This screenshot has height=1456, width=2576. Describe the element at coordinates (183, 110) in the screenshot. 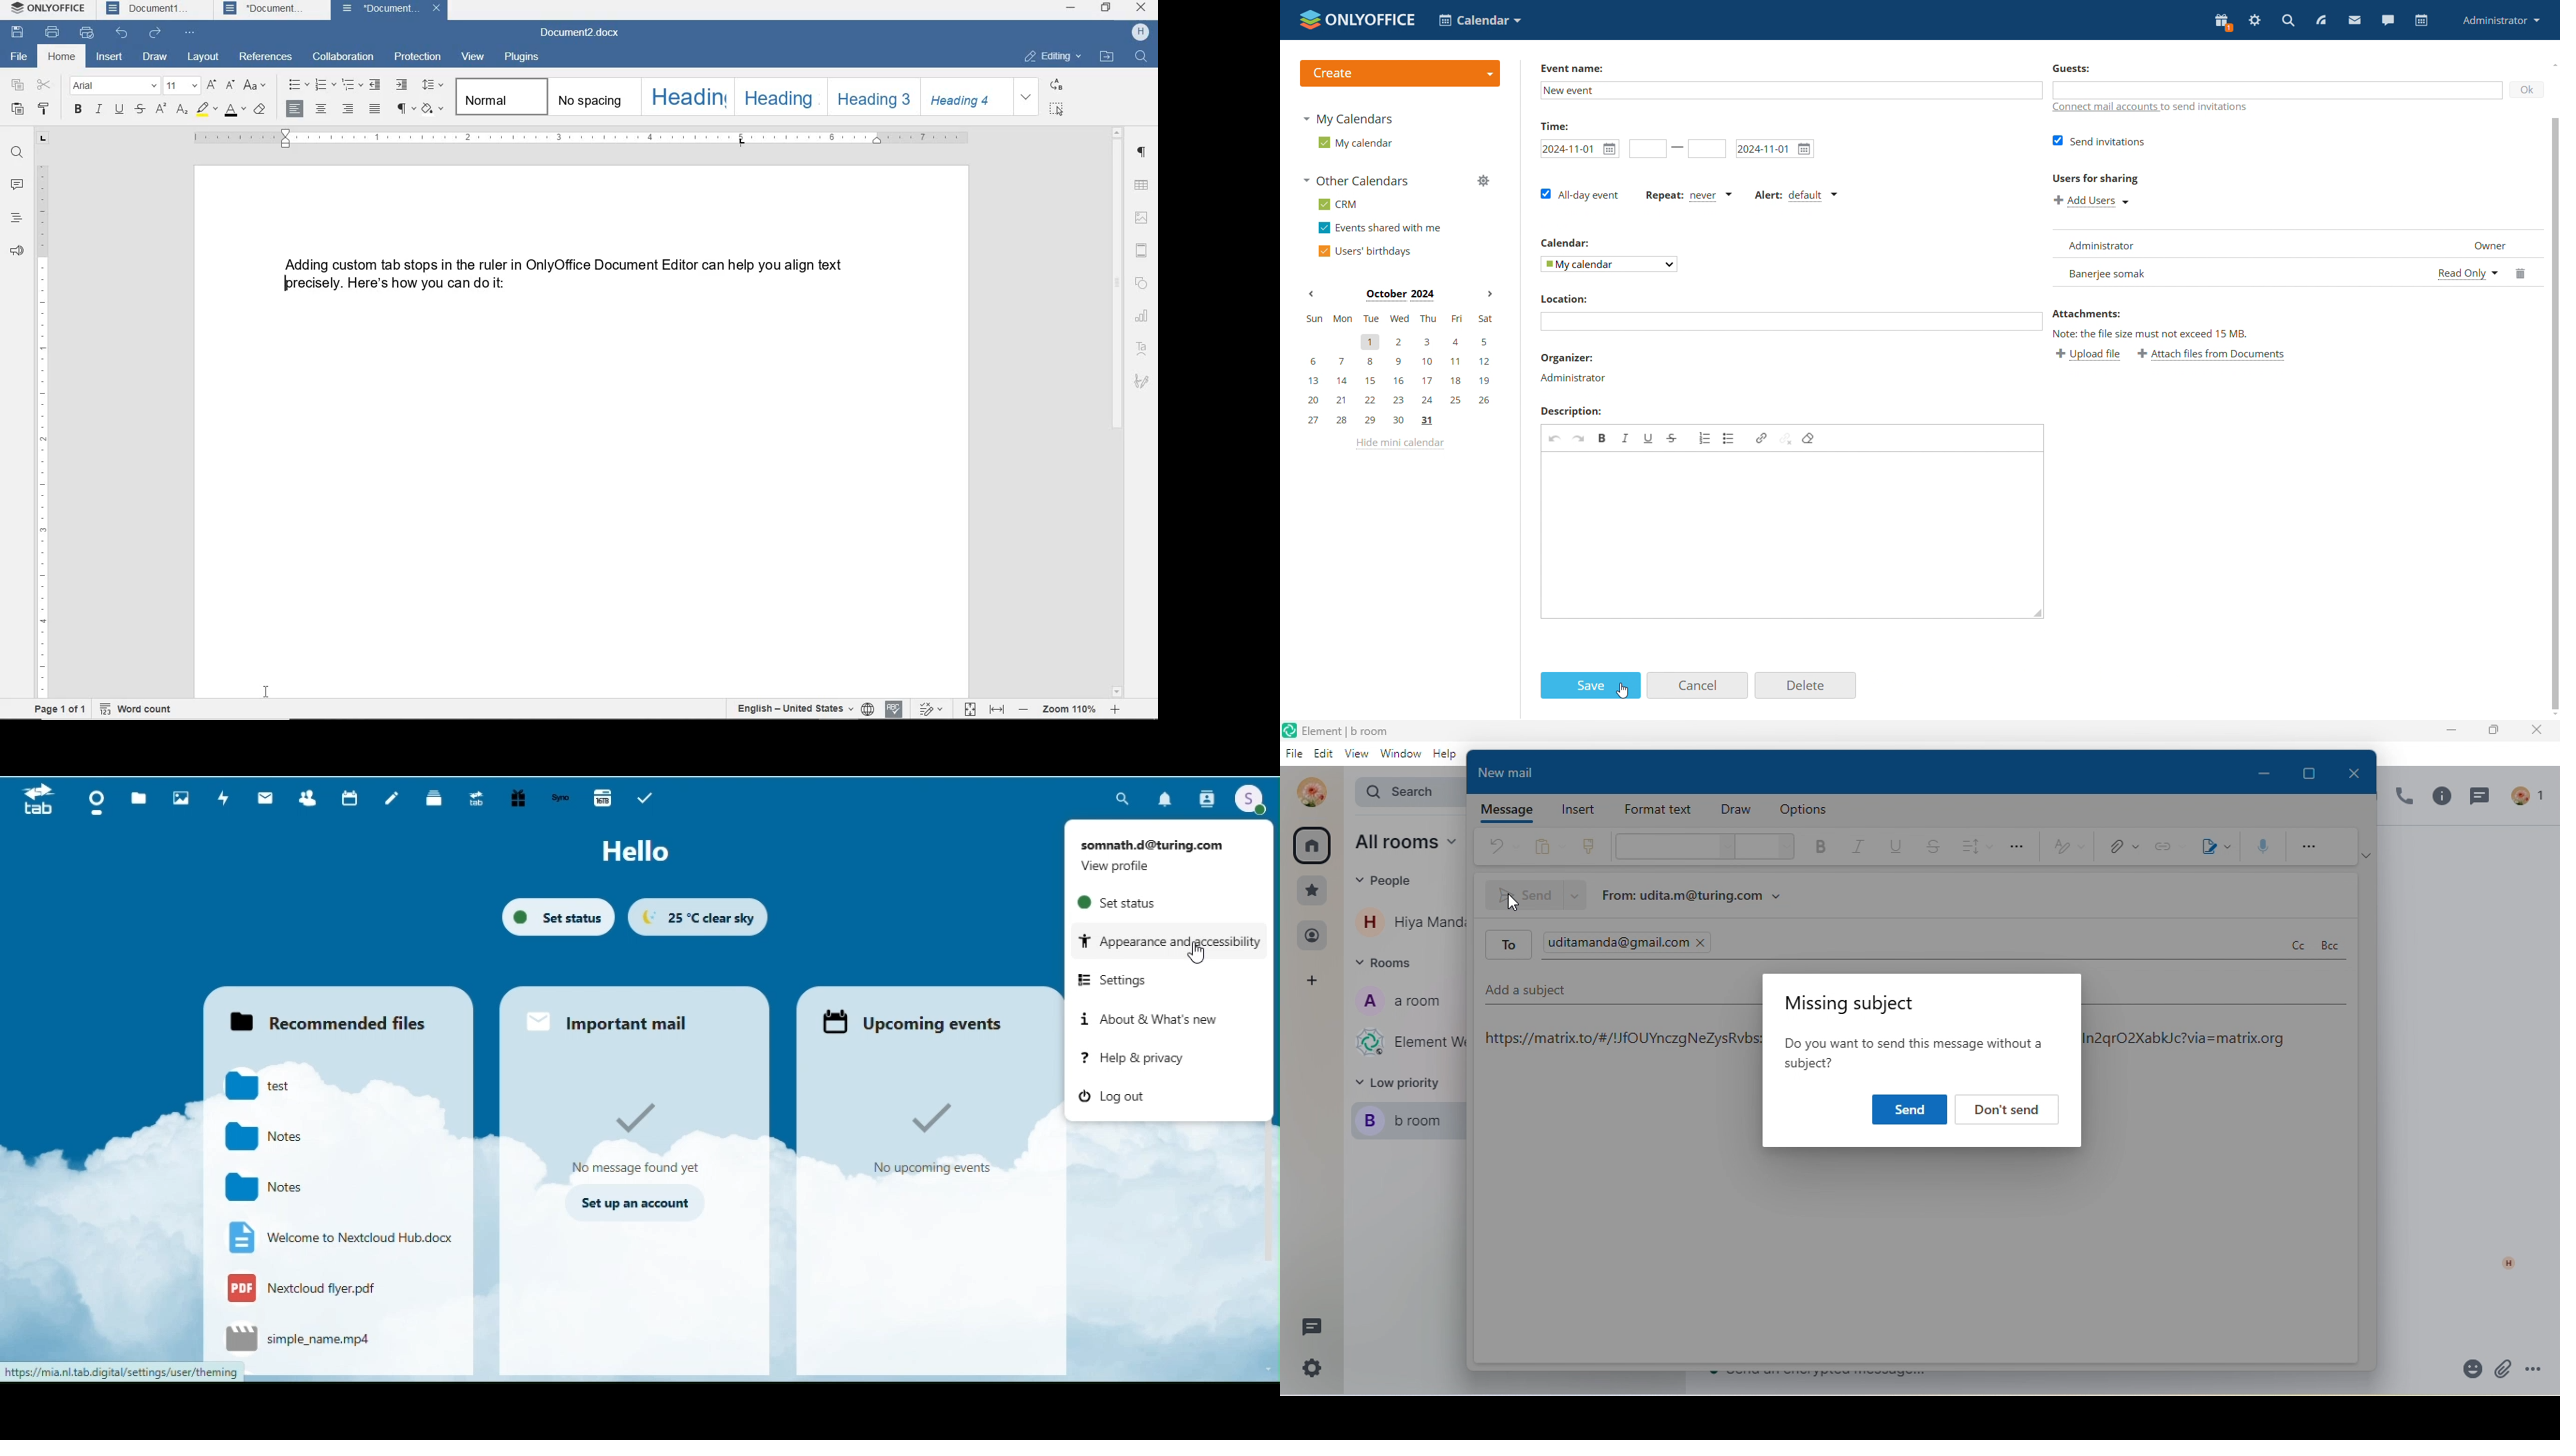

I see `subscript` at that location.